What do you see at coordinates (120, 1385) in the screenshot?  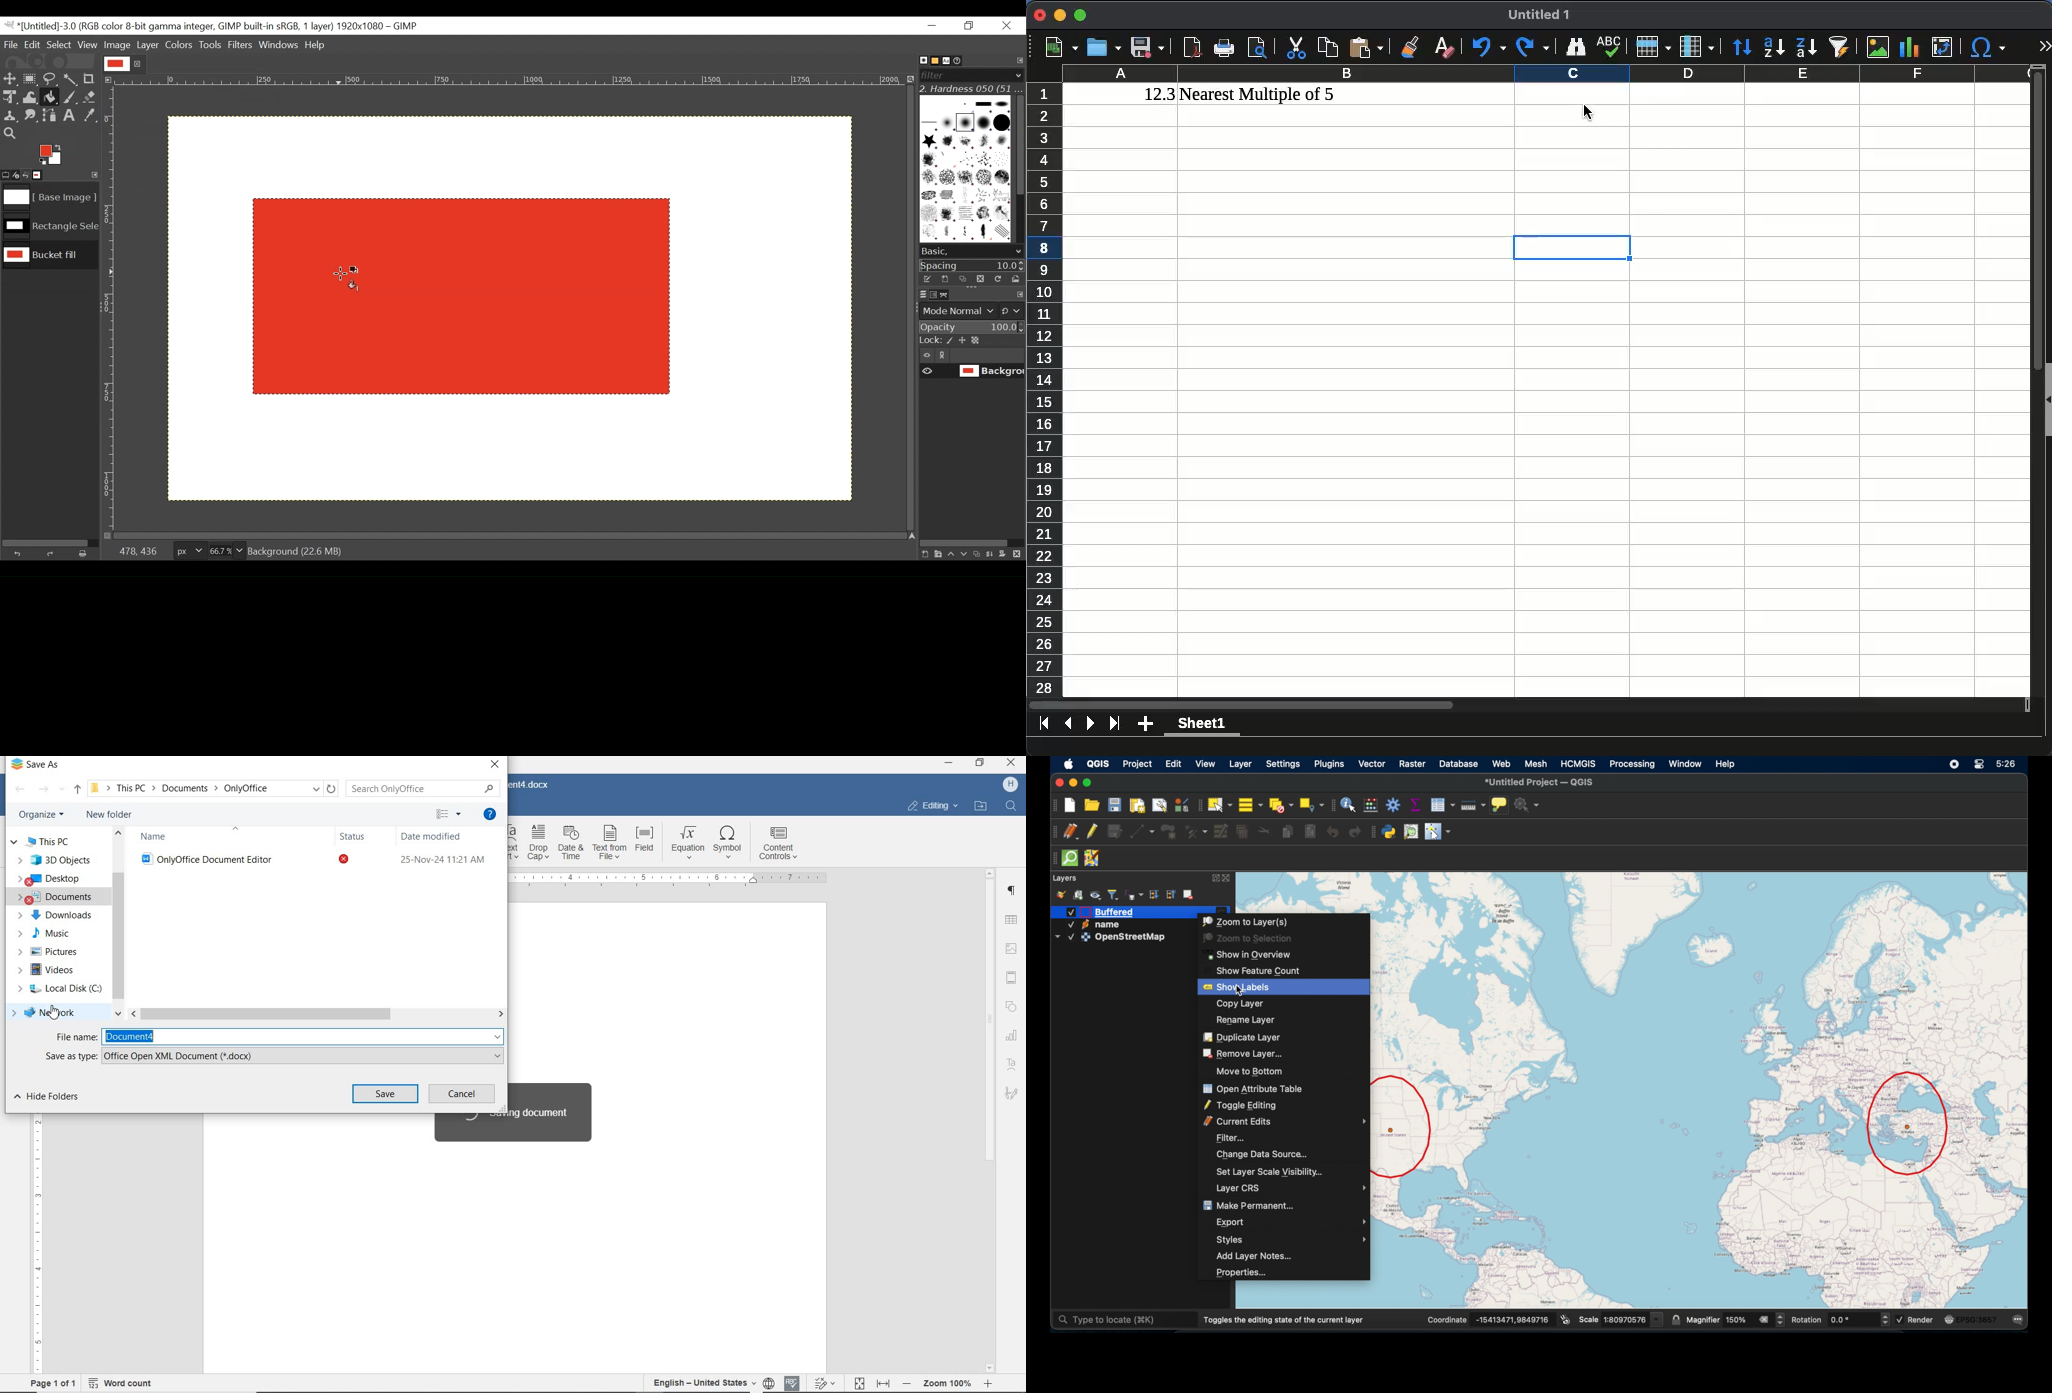 I see `word count` at bounding box center [120, 1385].